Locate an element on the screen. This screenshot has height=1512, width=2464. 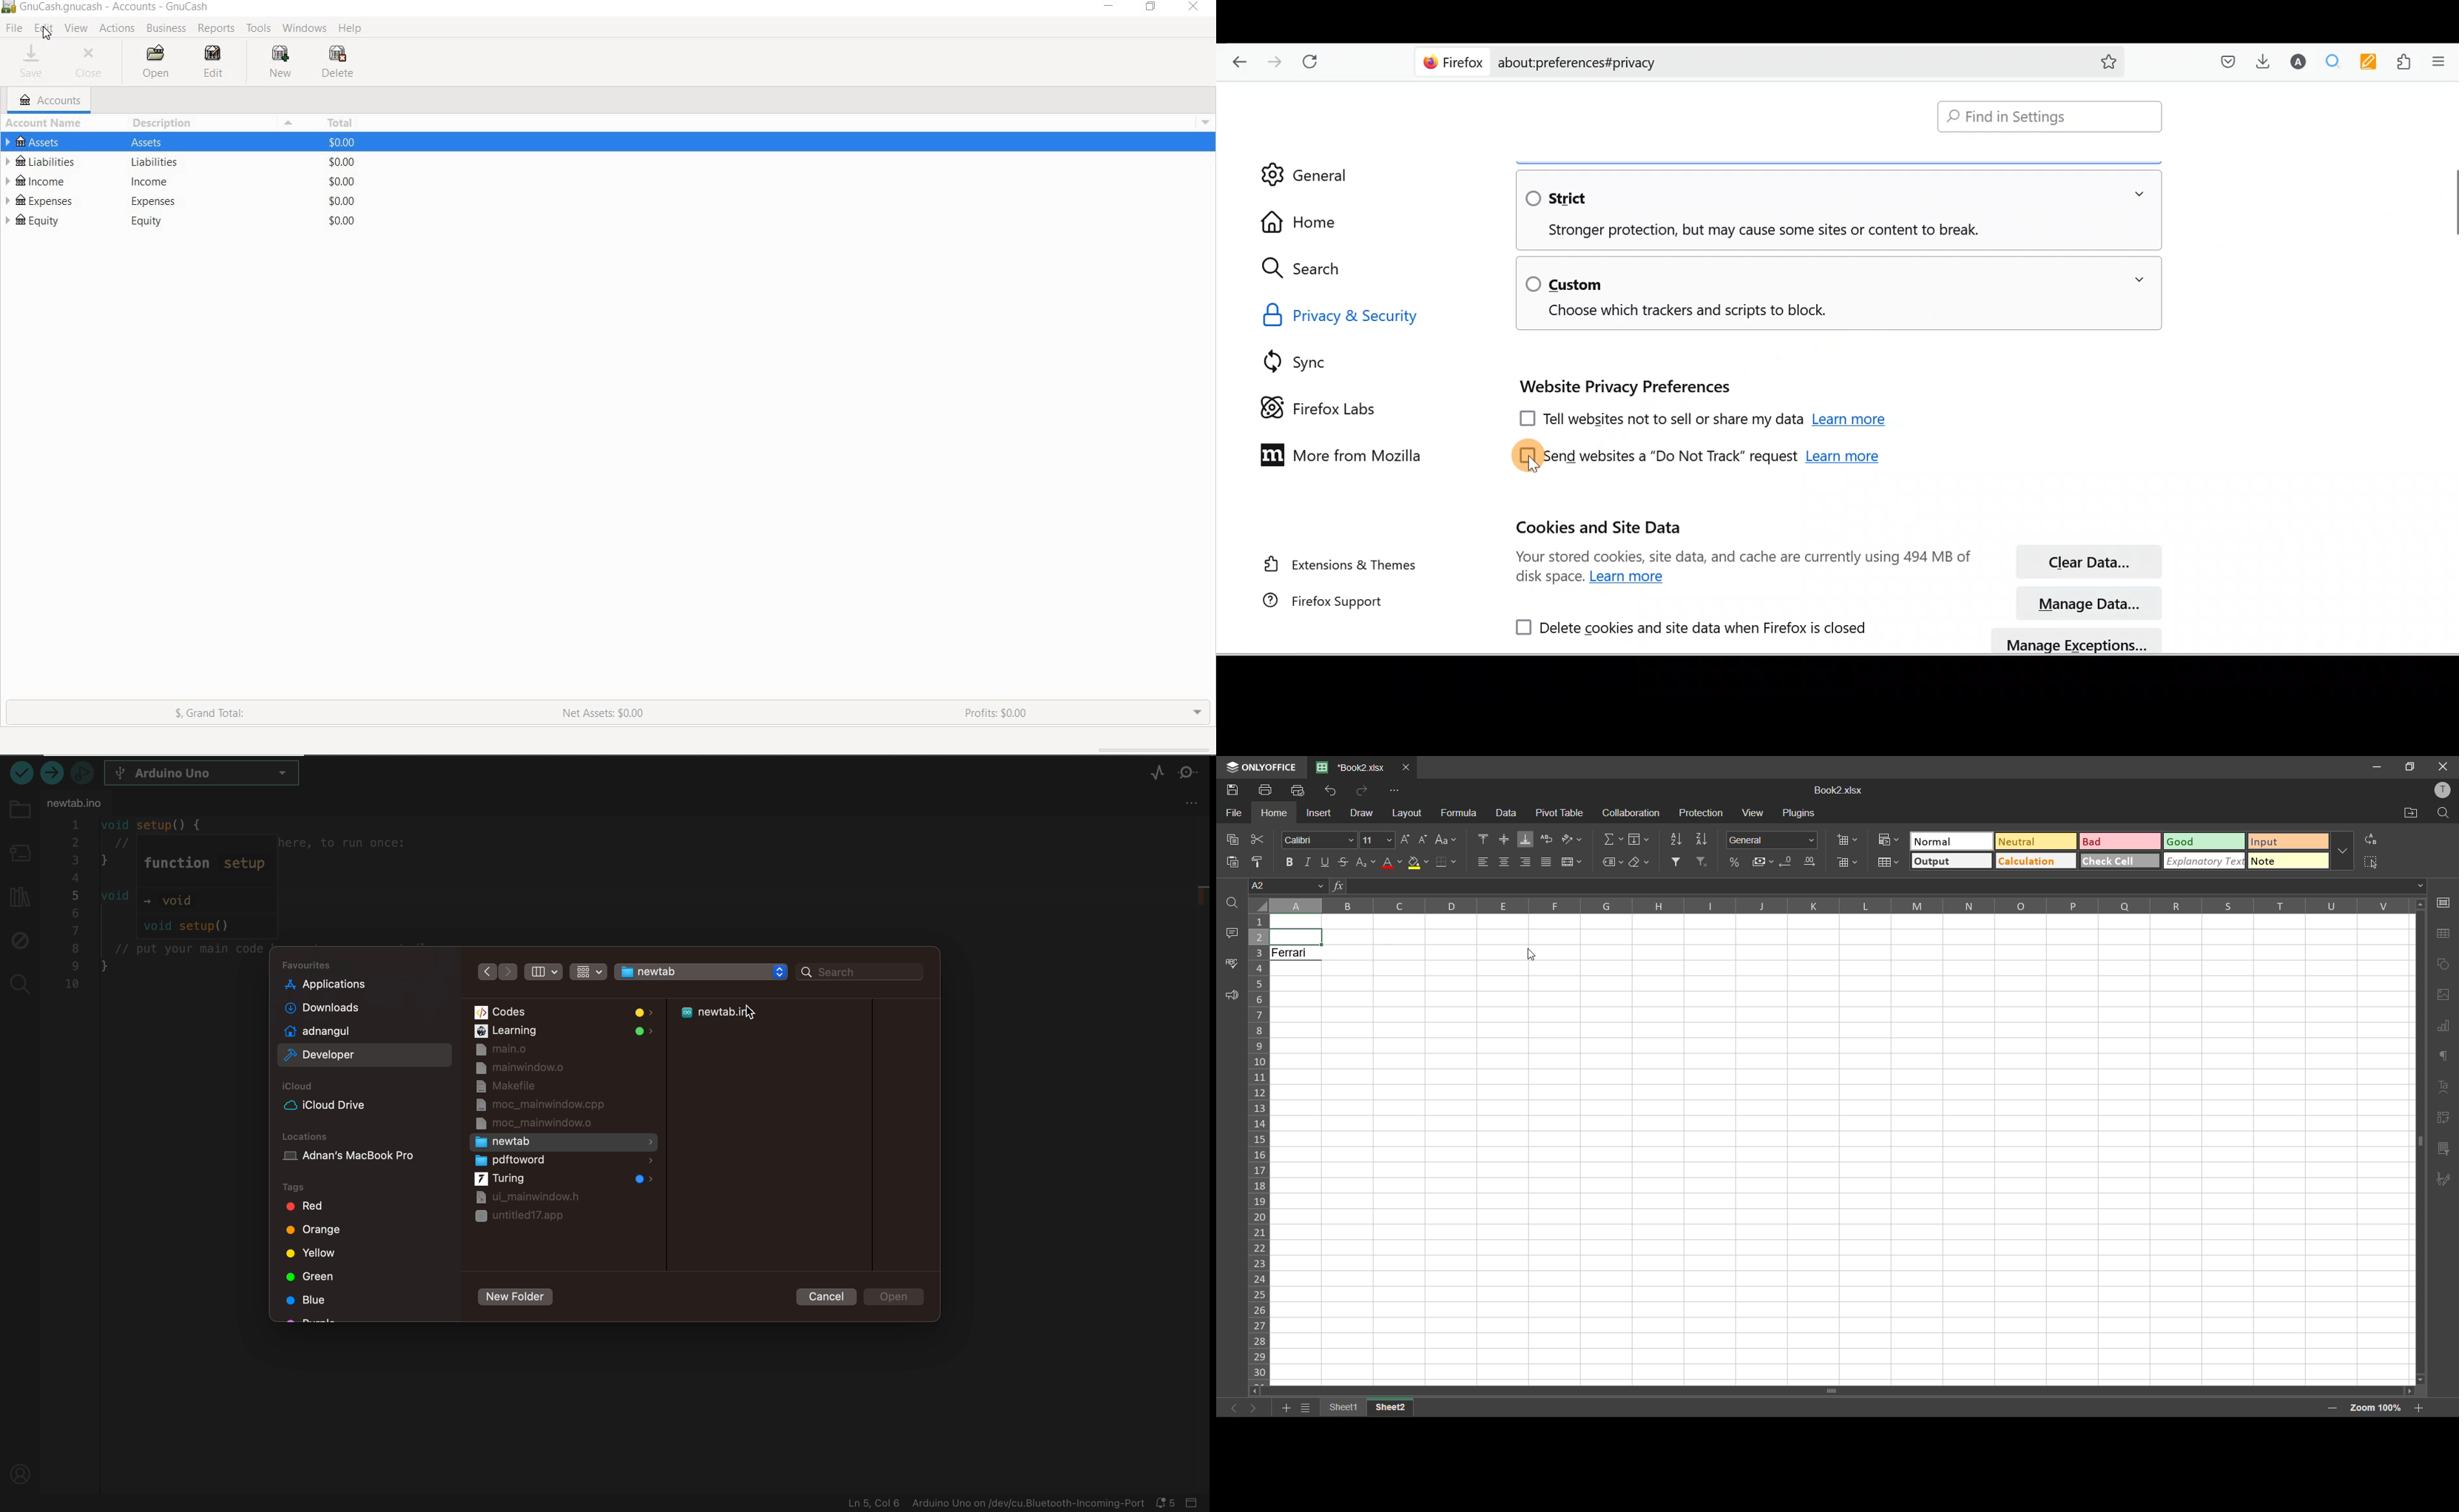
More from Mozilla is located at coordinates (1345, 460).